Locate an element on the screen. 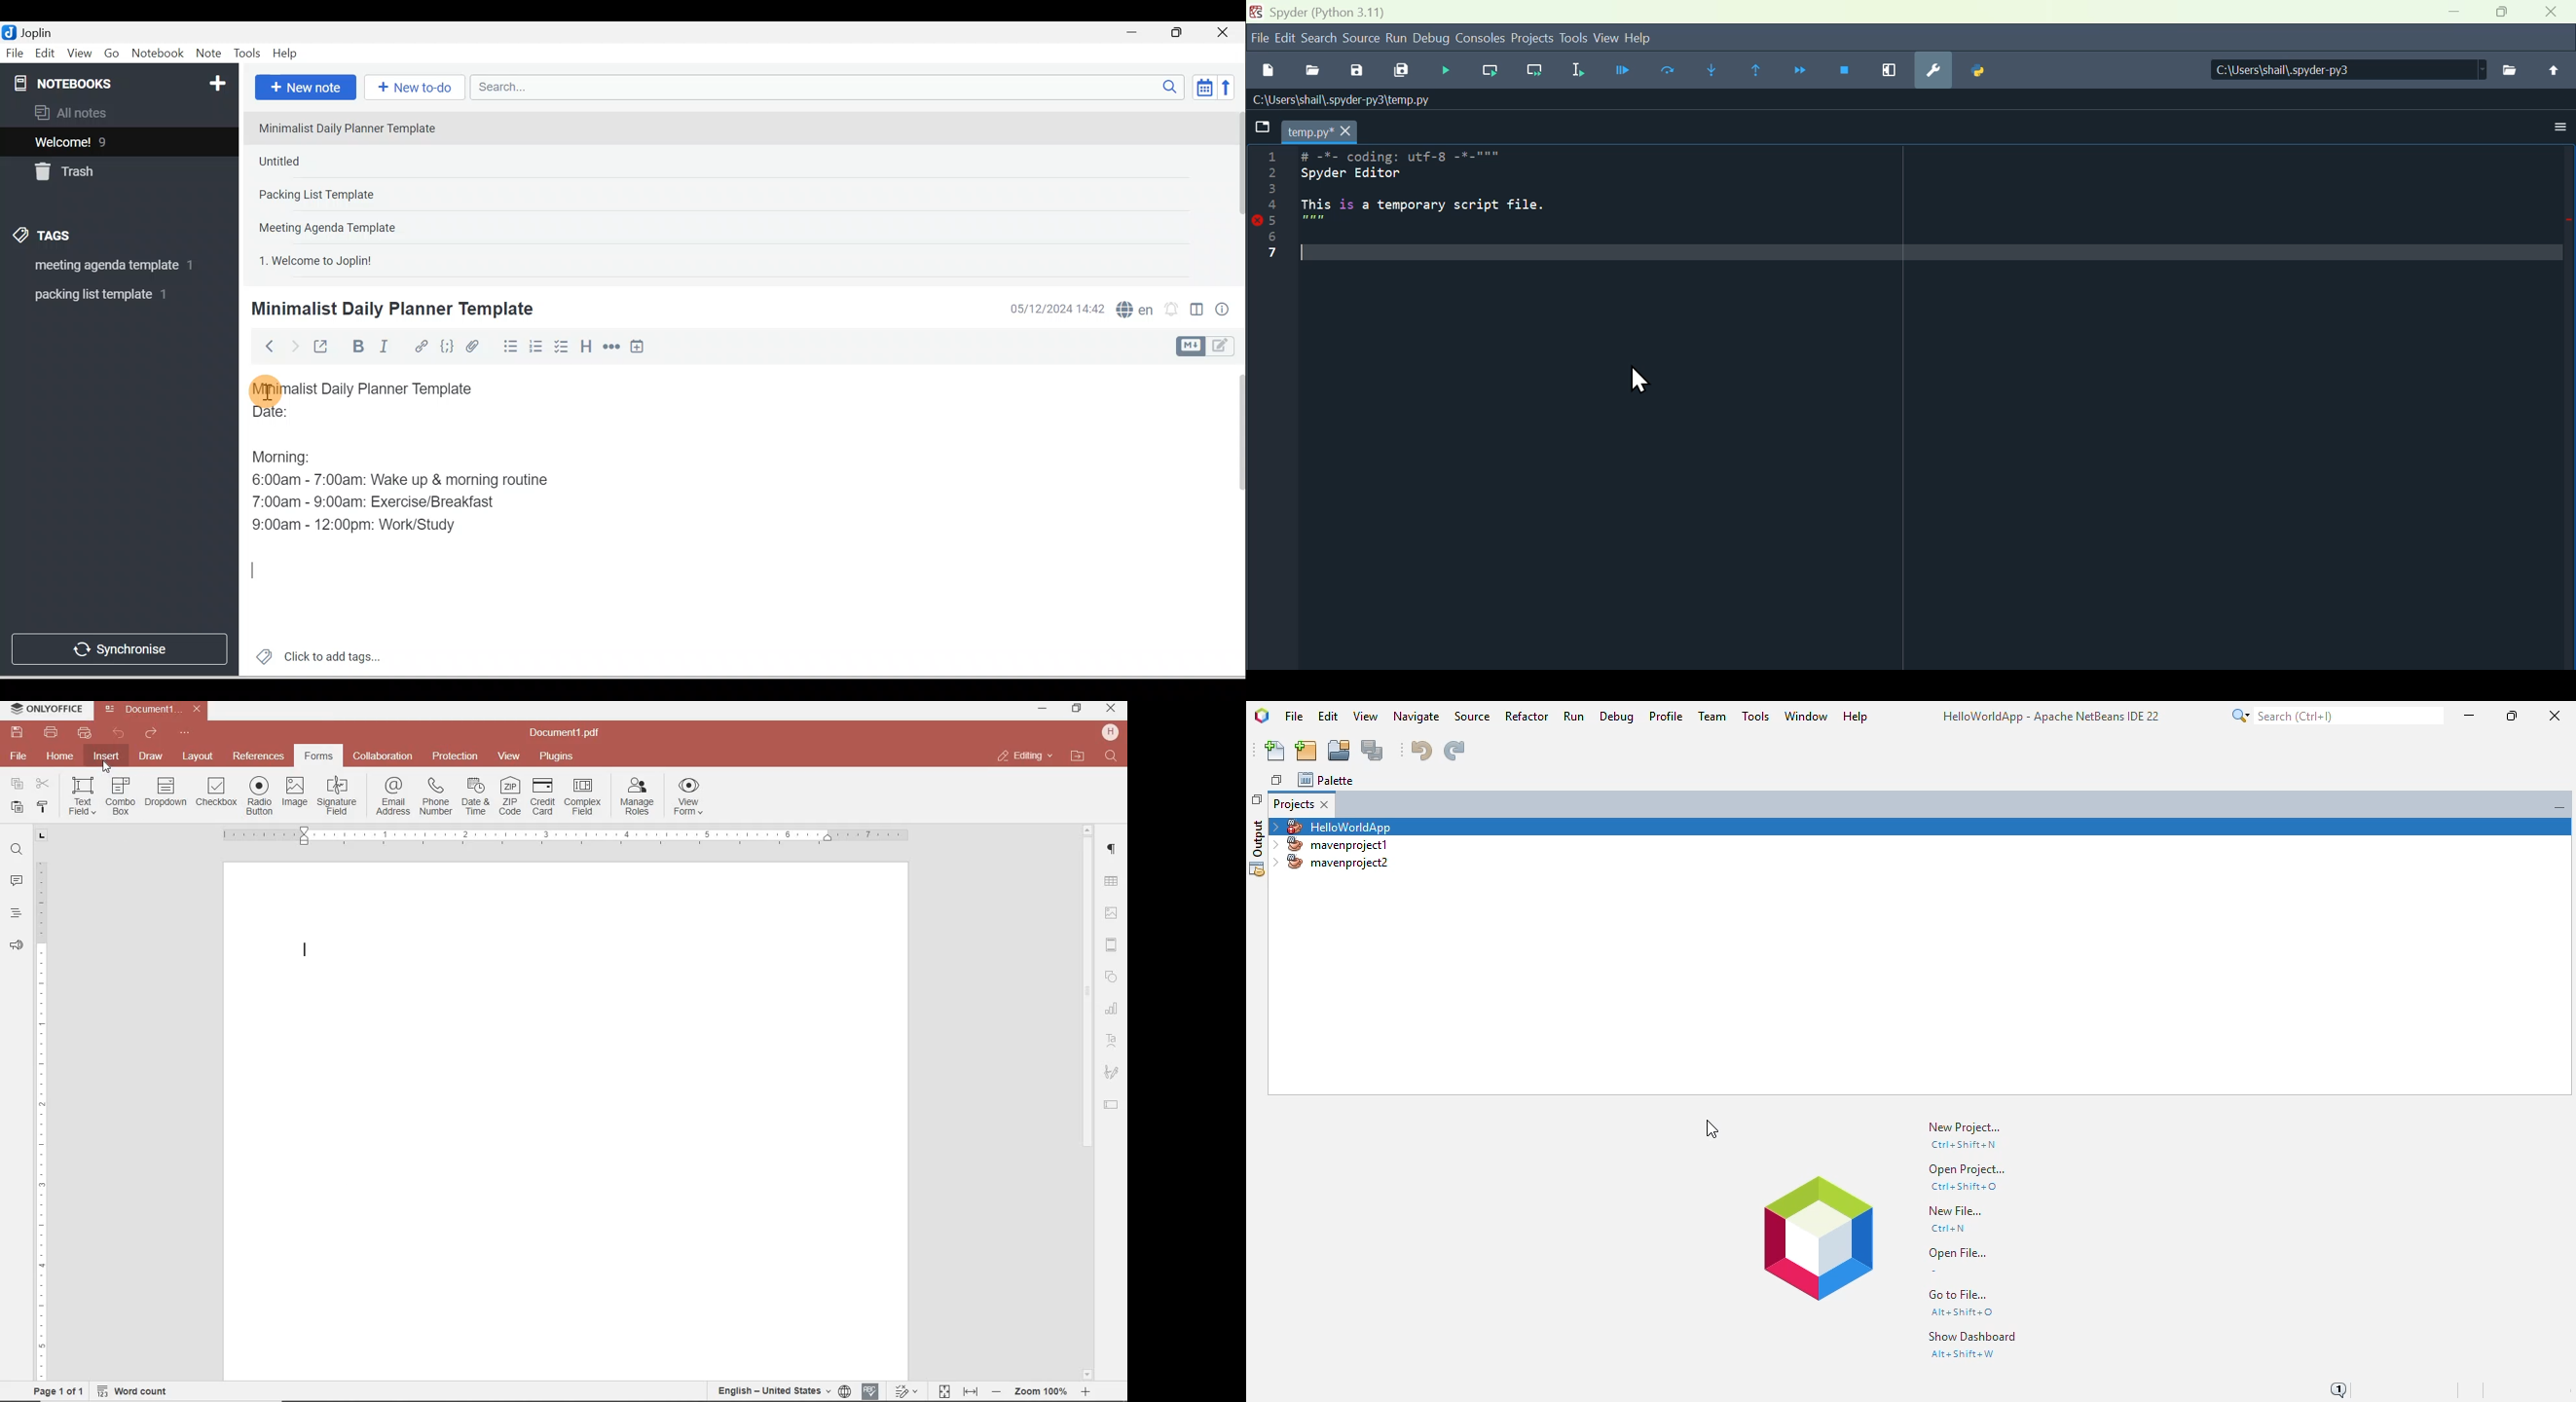 This screenshot has width=2576, height=1428. Stop debugging is located at coordinates (1845, 68).